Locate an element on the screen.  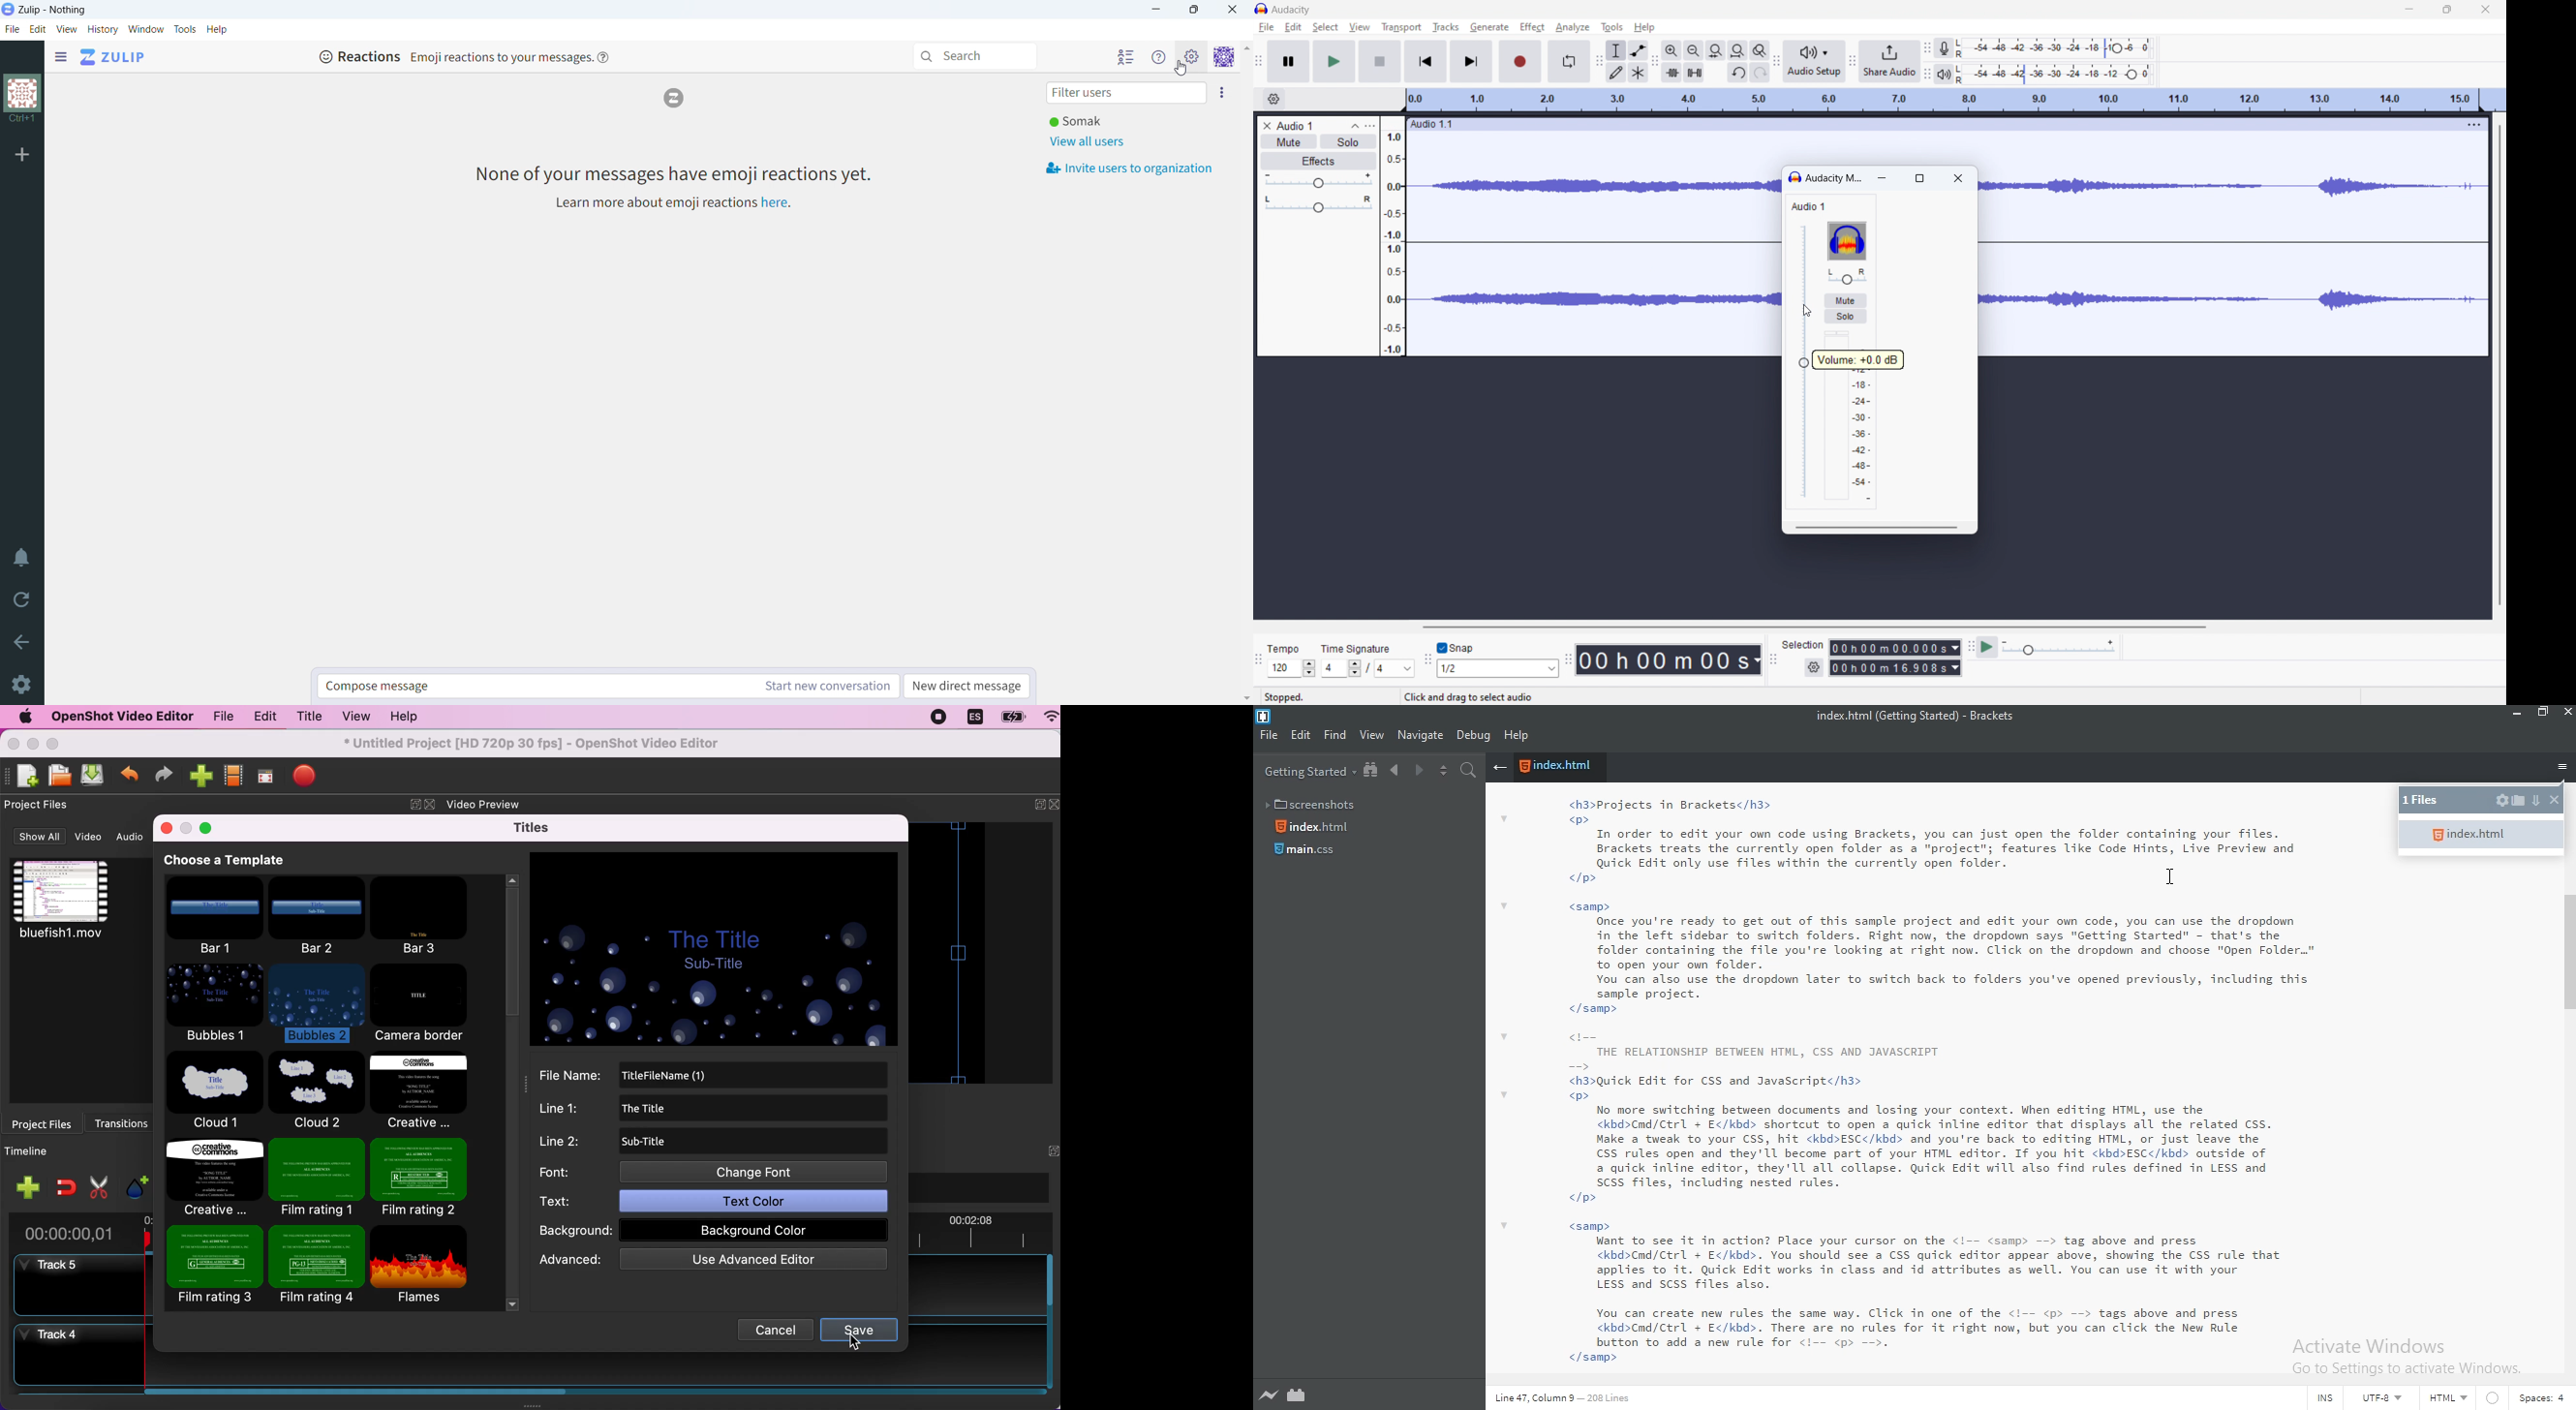
maximize is located at coordinates (58, 743).